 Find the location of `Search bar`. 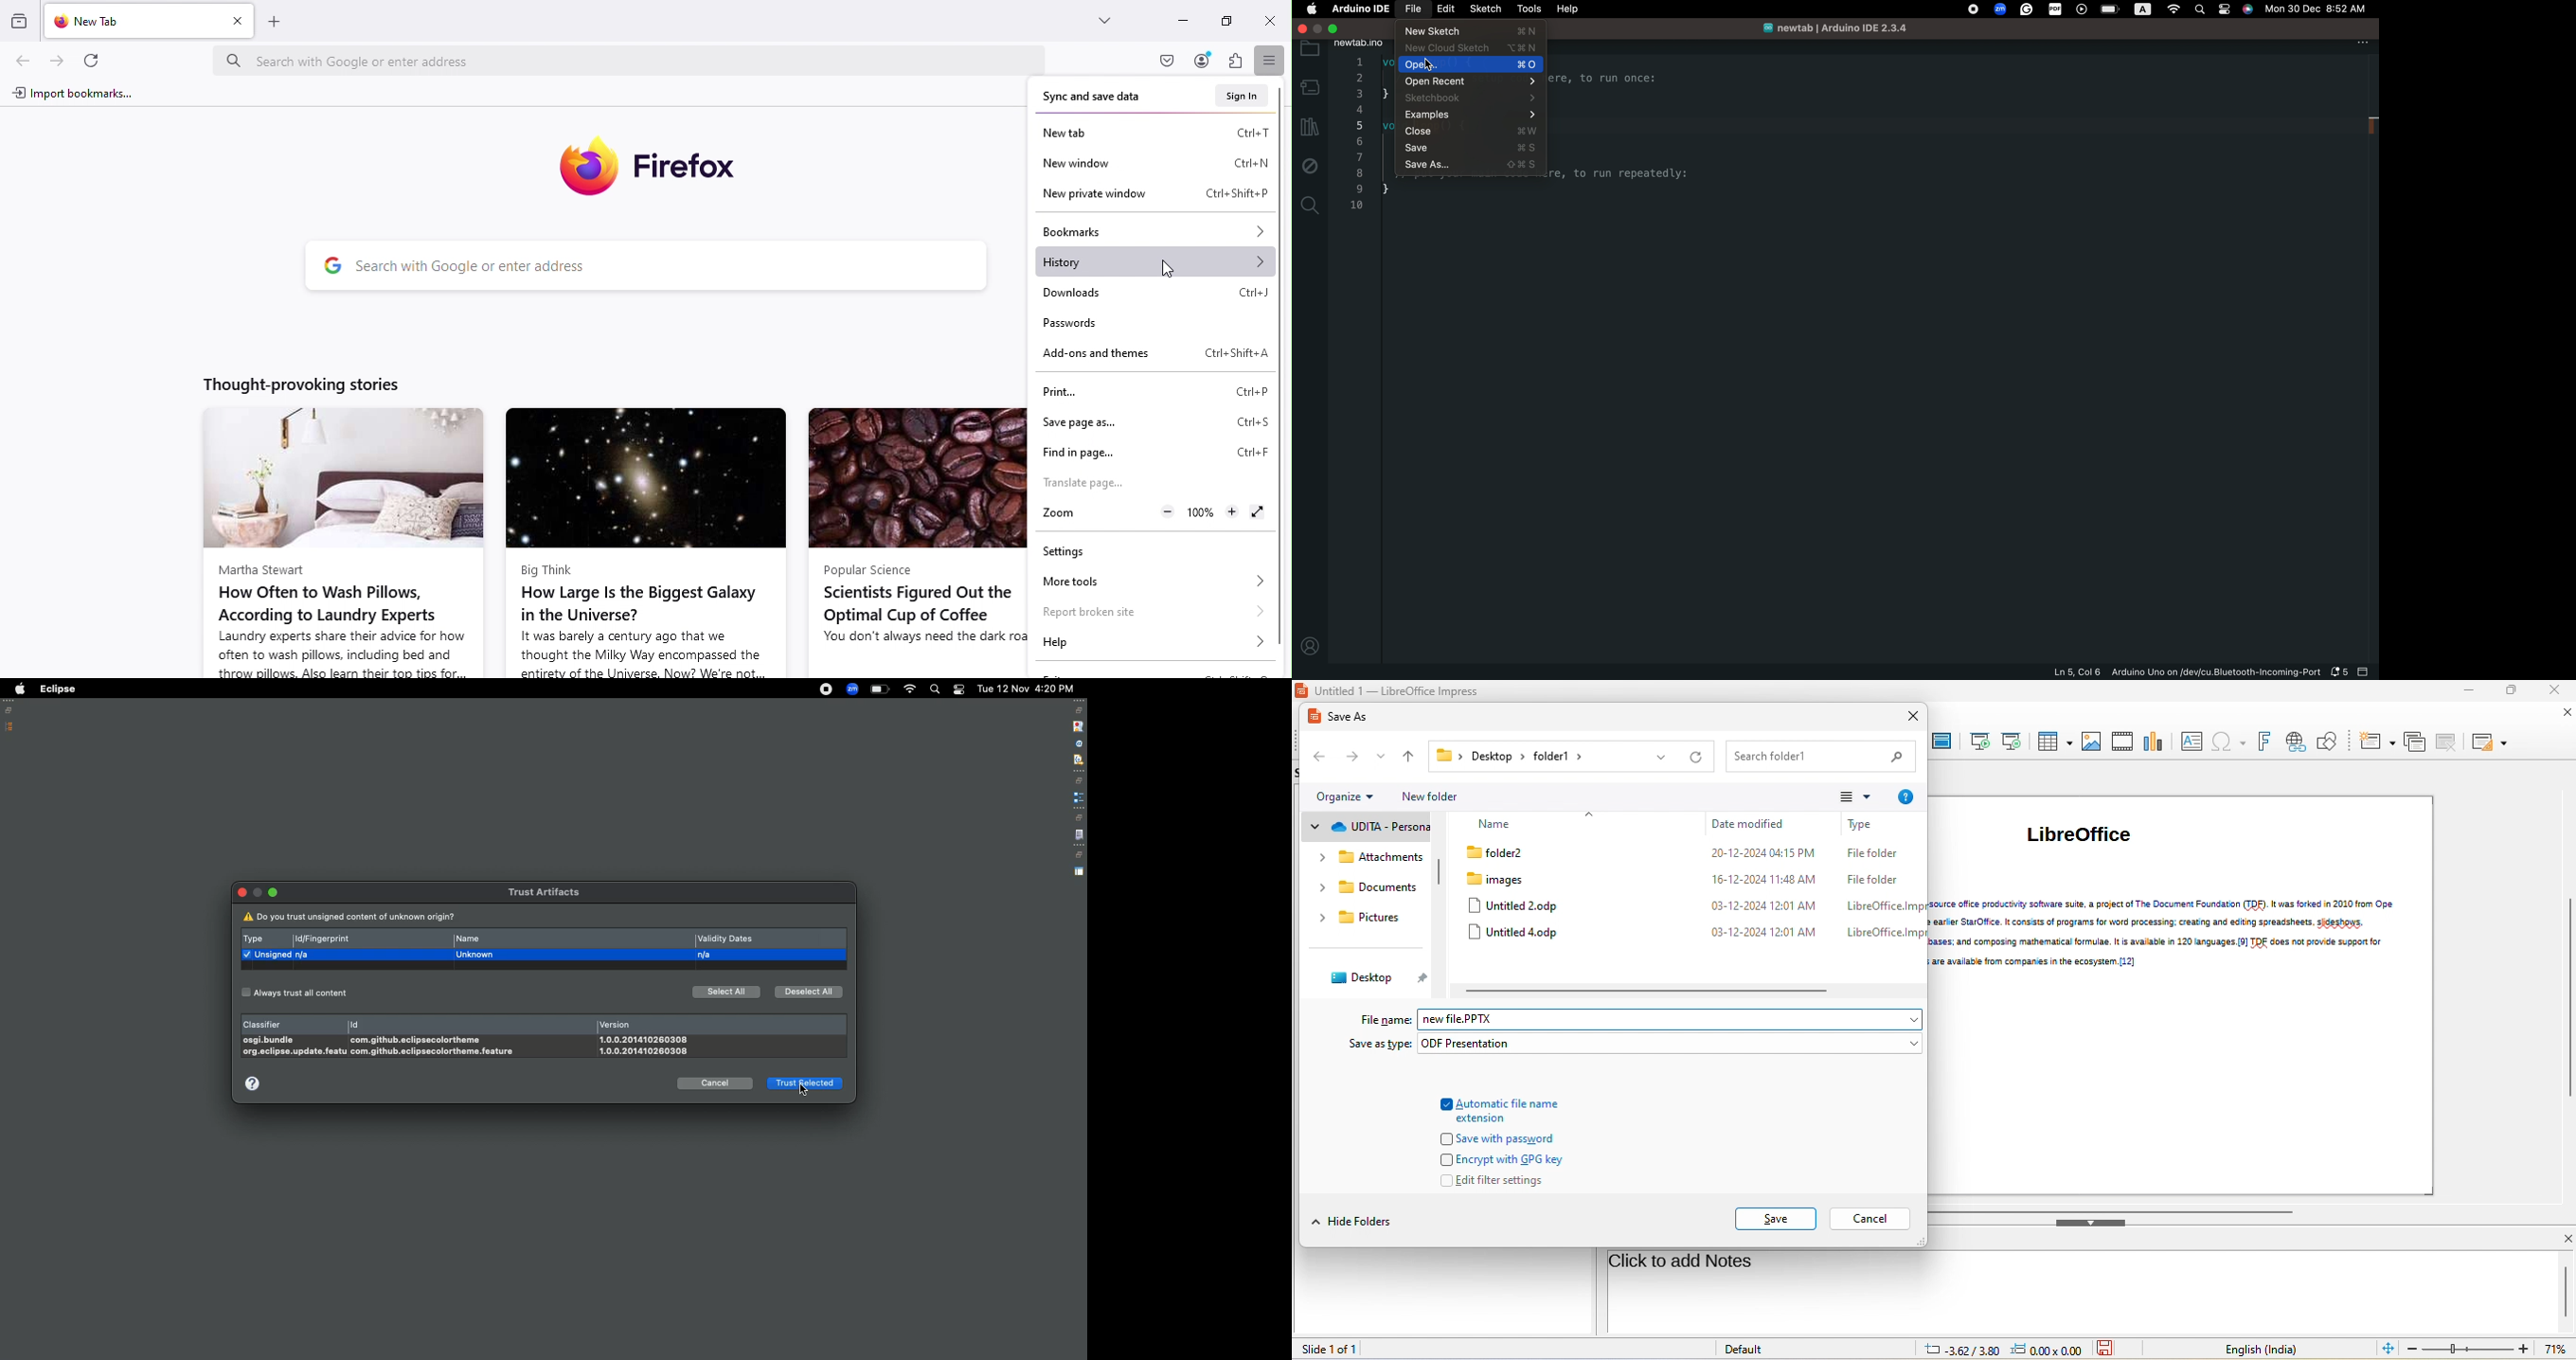

Search bar is located at coordinates (664, 269).